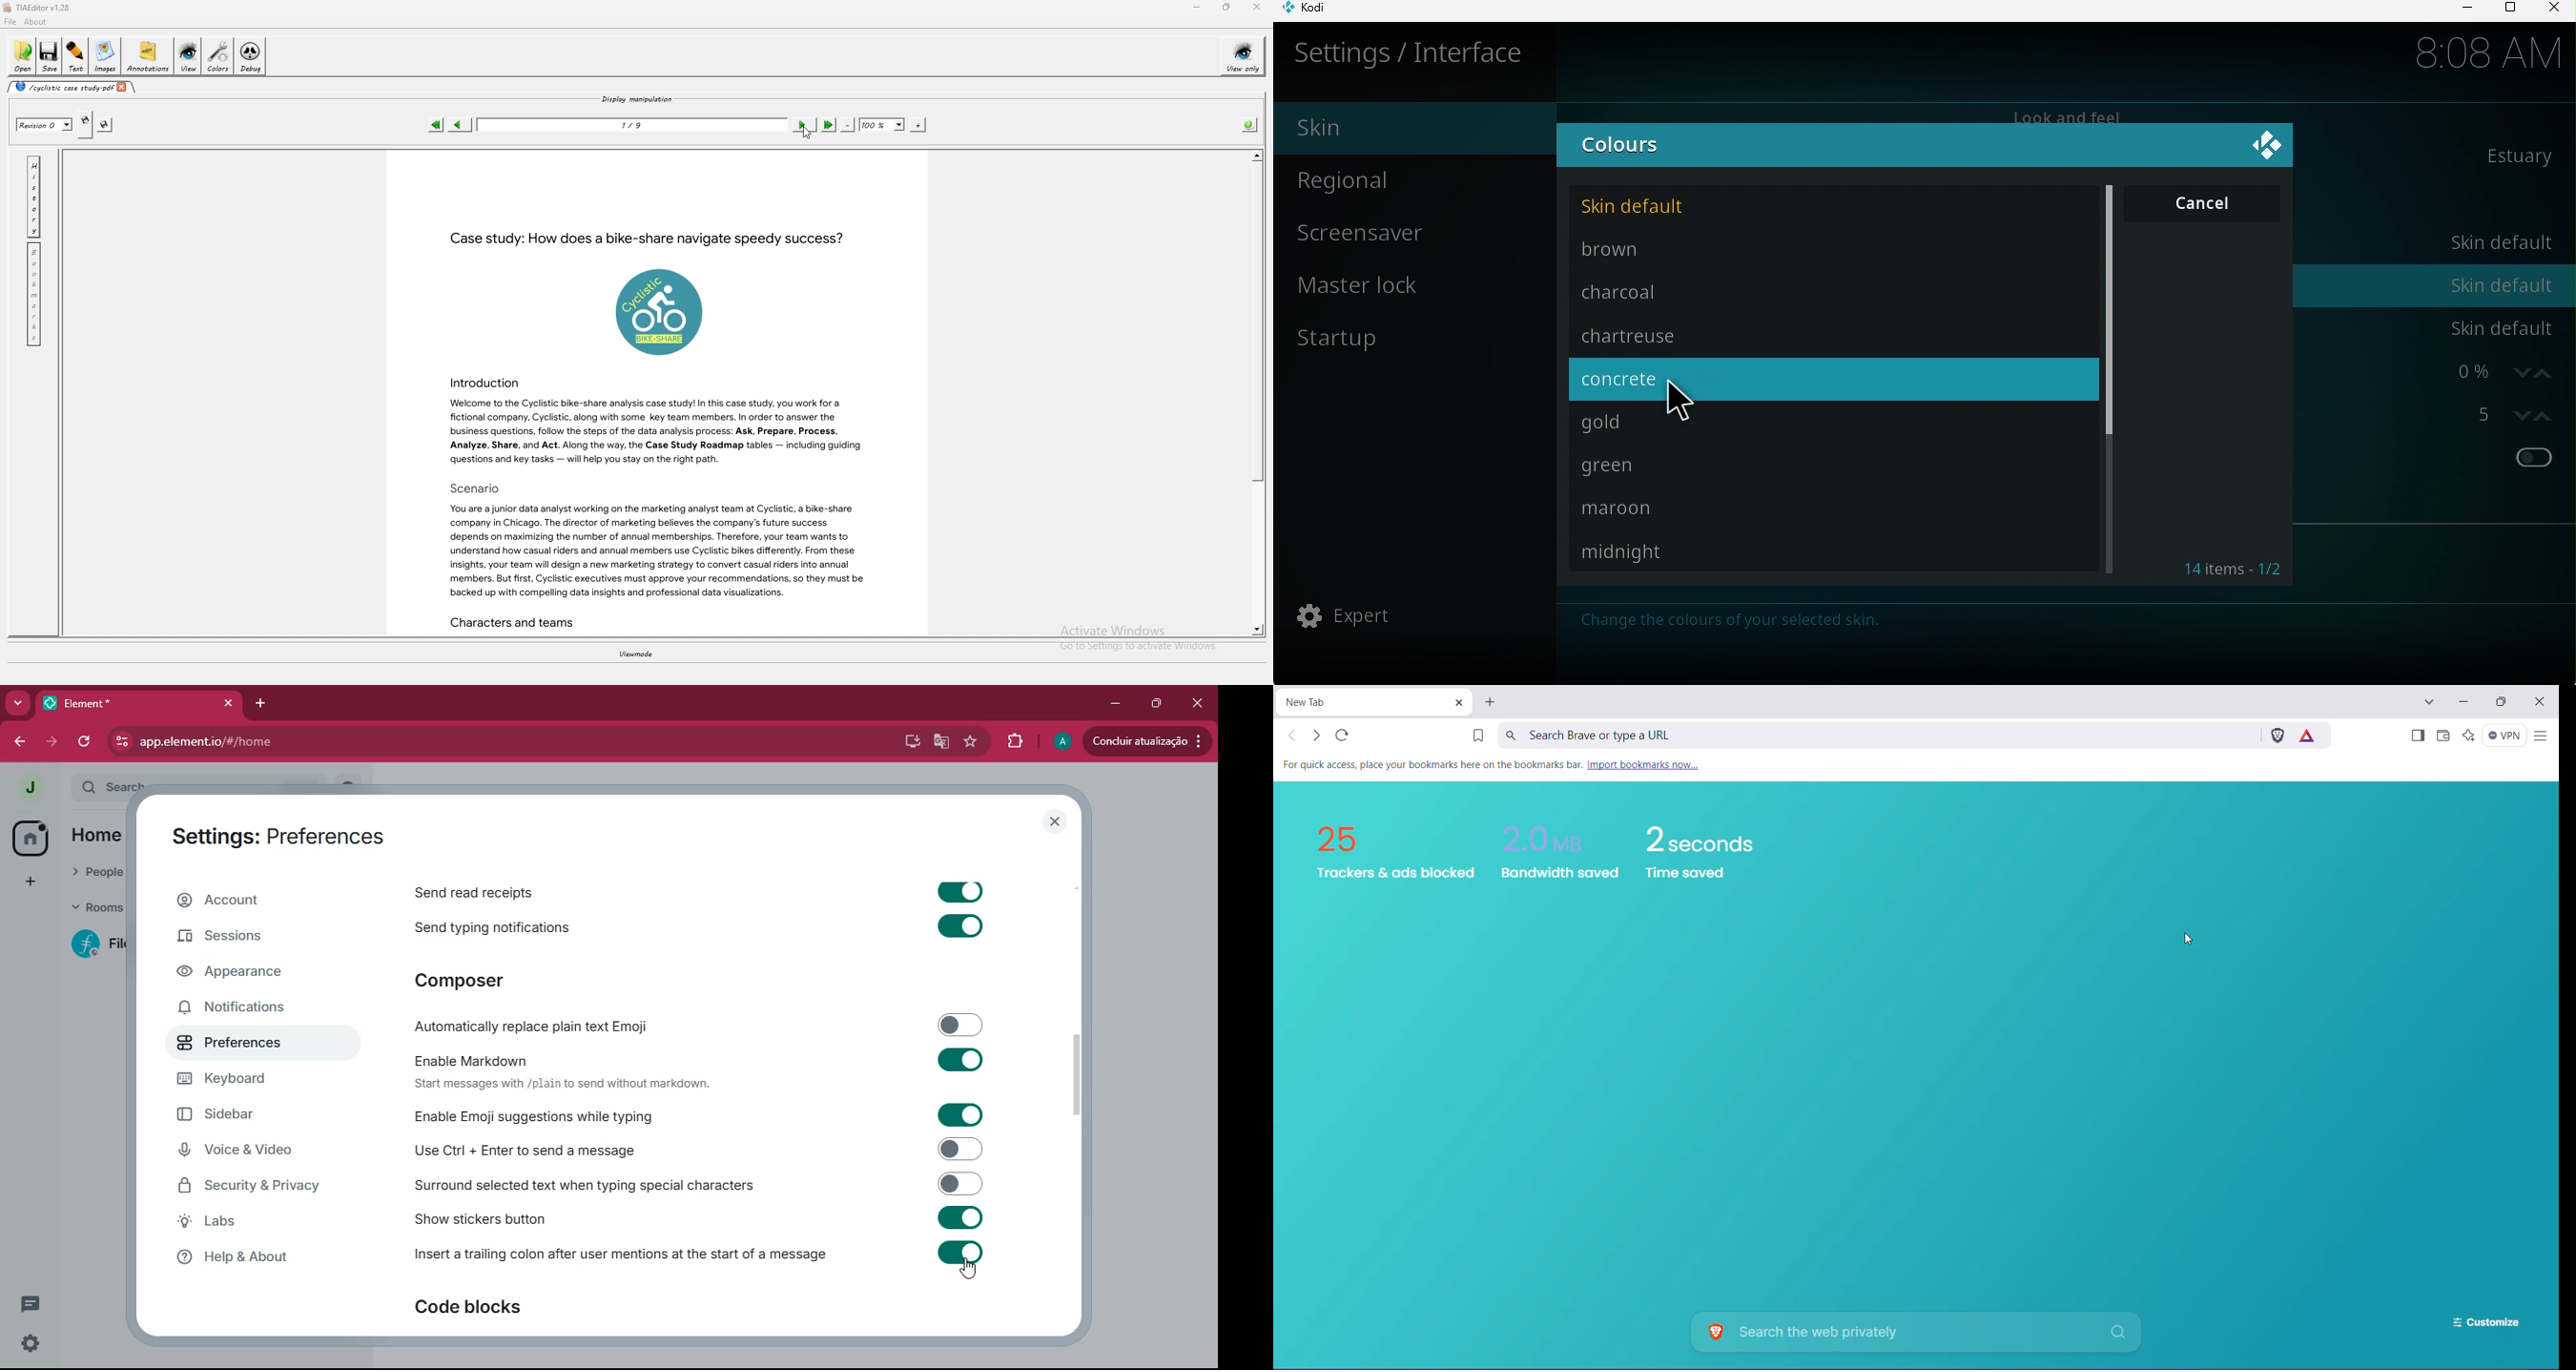 The image size is (2576, 1372). Describe the element at coordinates (2469, 735) in the screenshot. I see `Leo AI` at that location.